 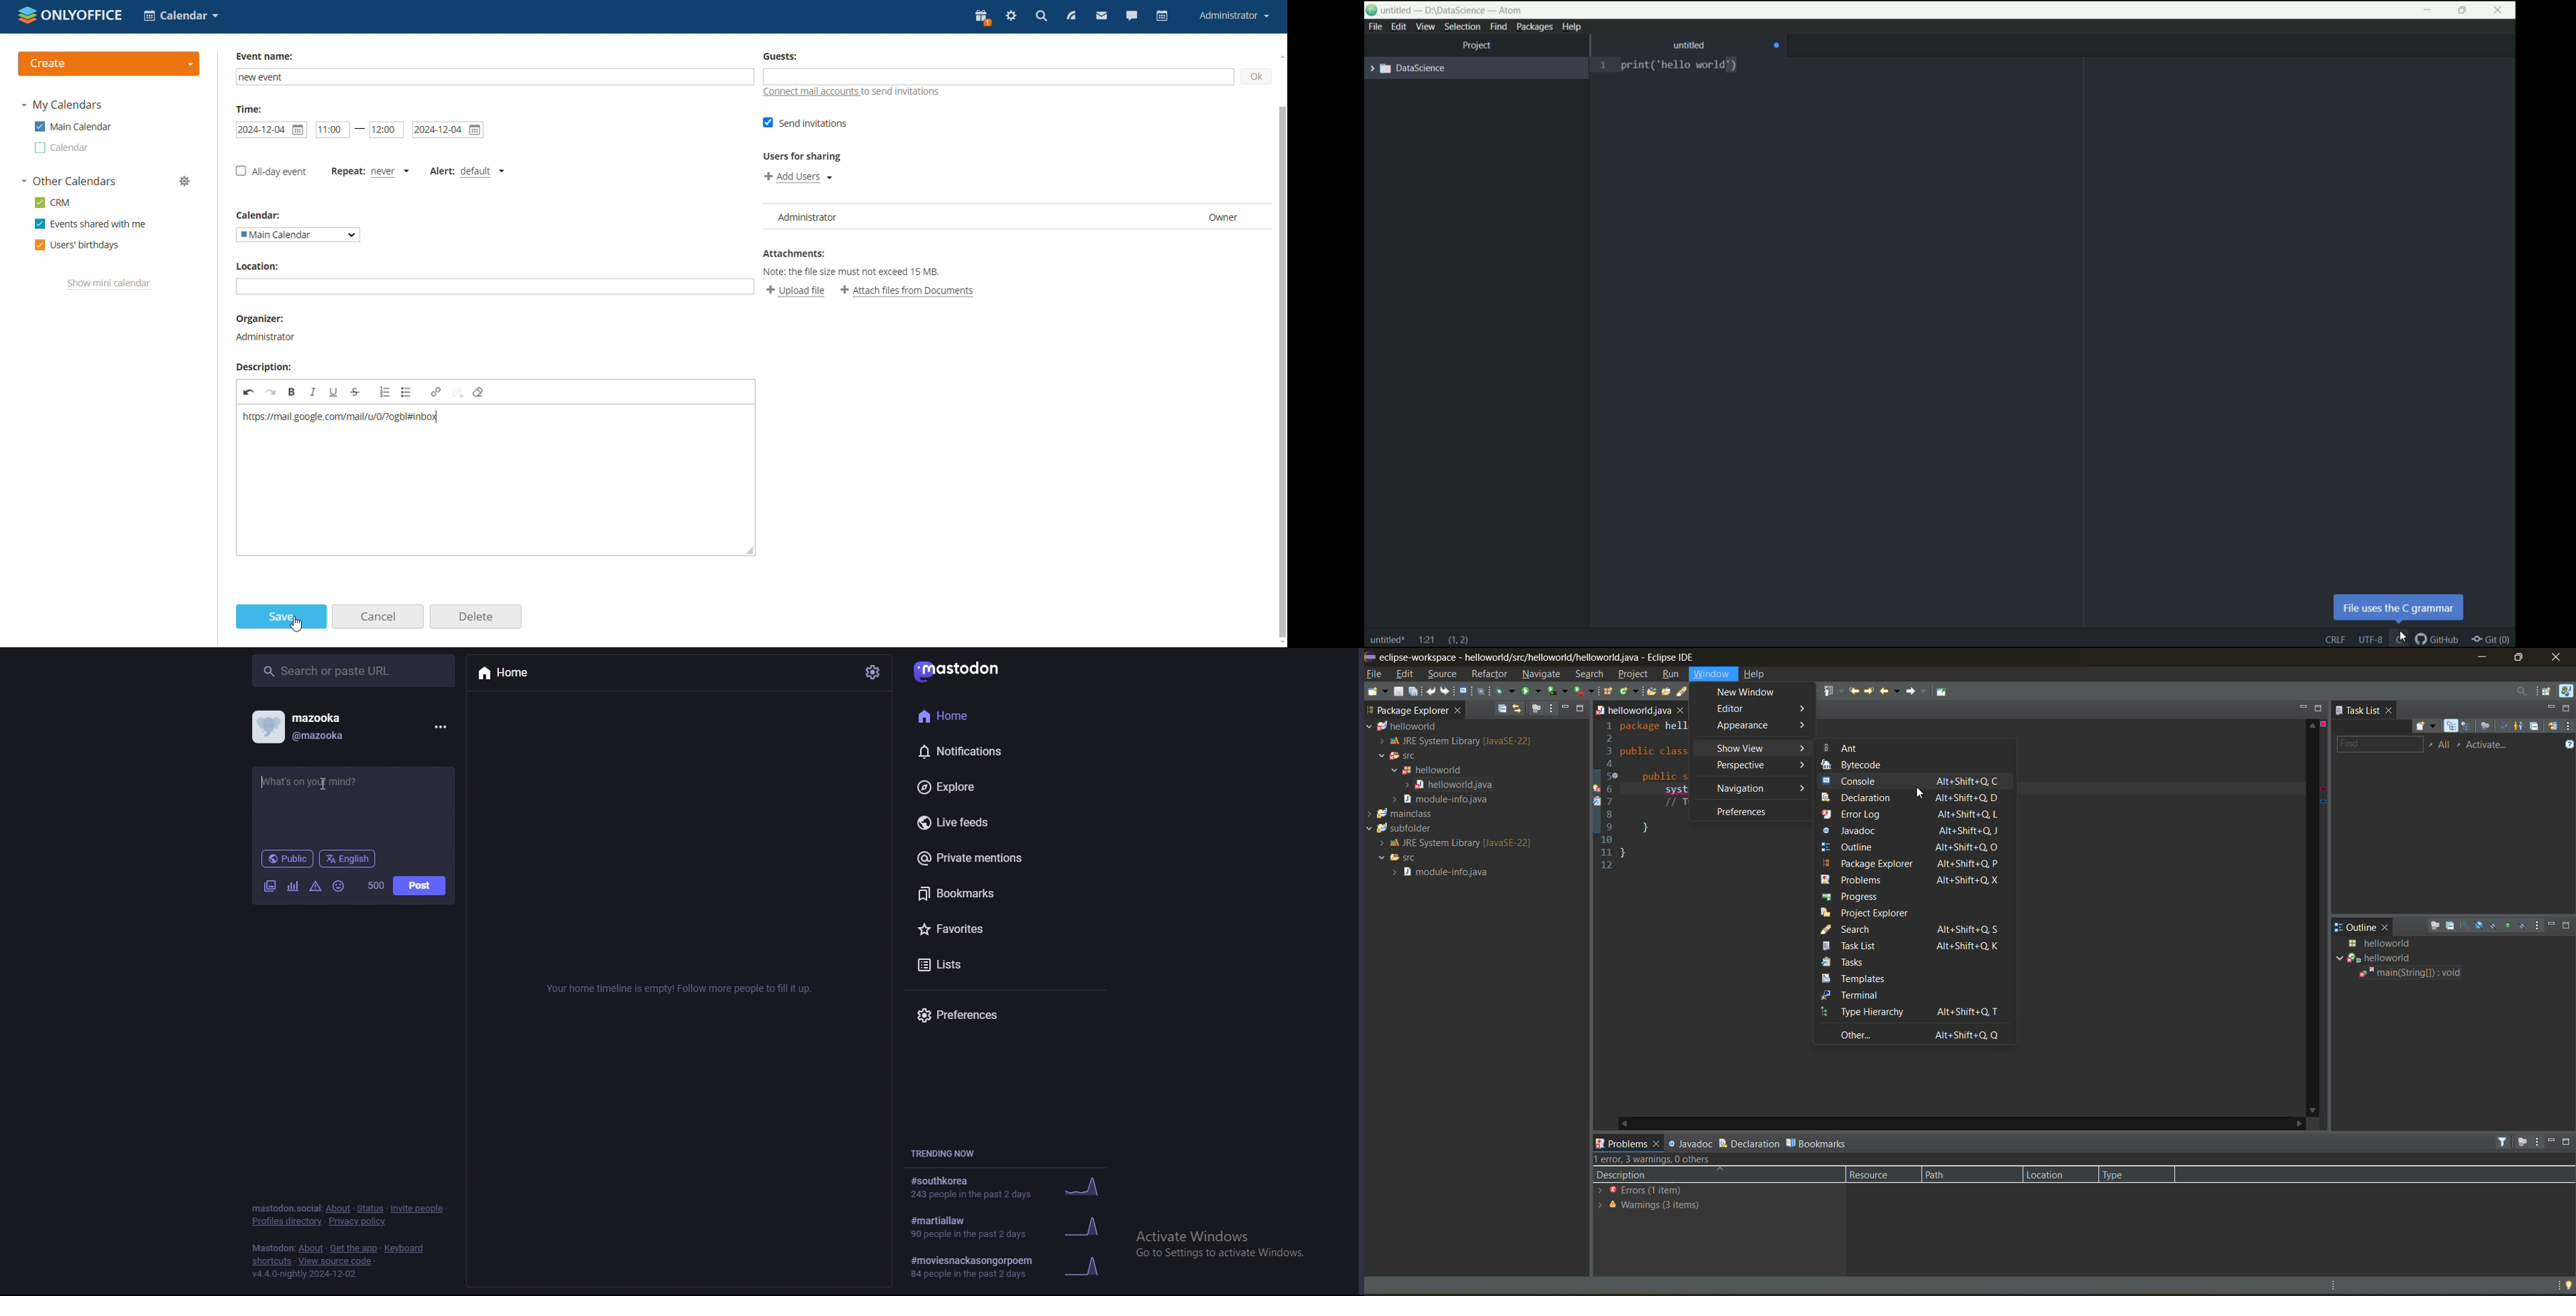 What do you see at coordinates (1010, 17) in the screenshot?
I see `settings` at bounding box center [1010, 17].